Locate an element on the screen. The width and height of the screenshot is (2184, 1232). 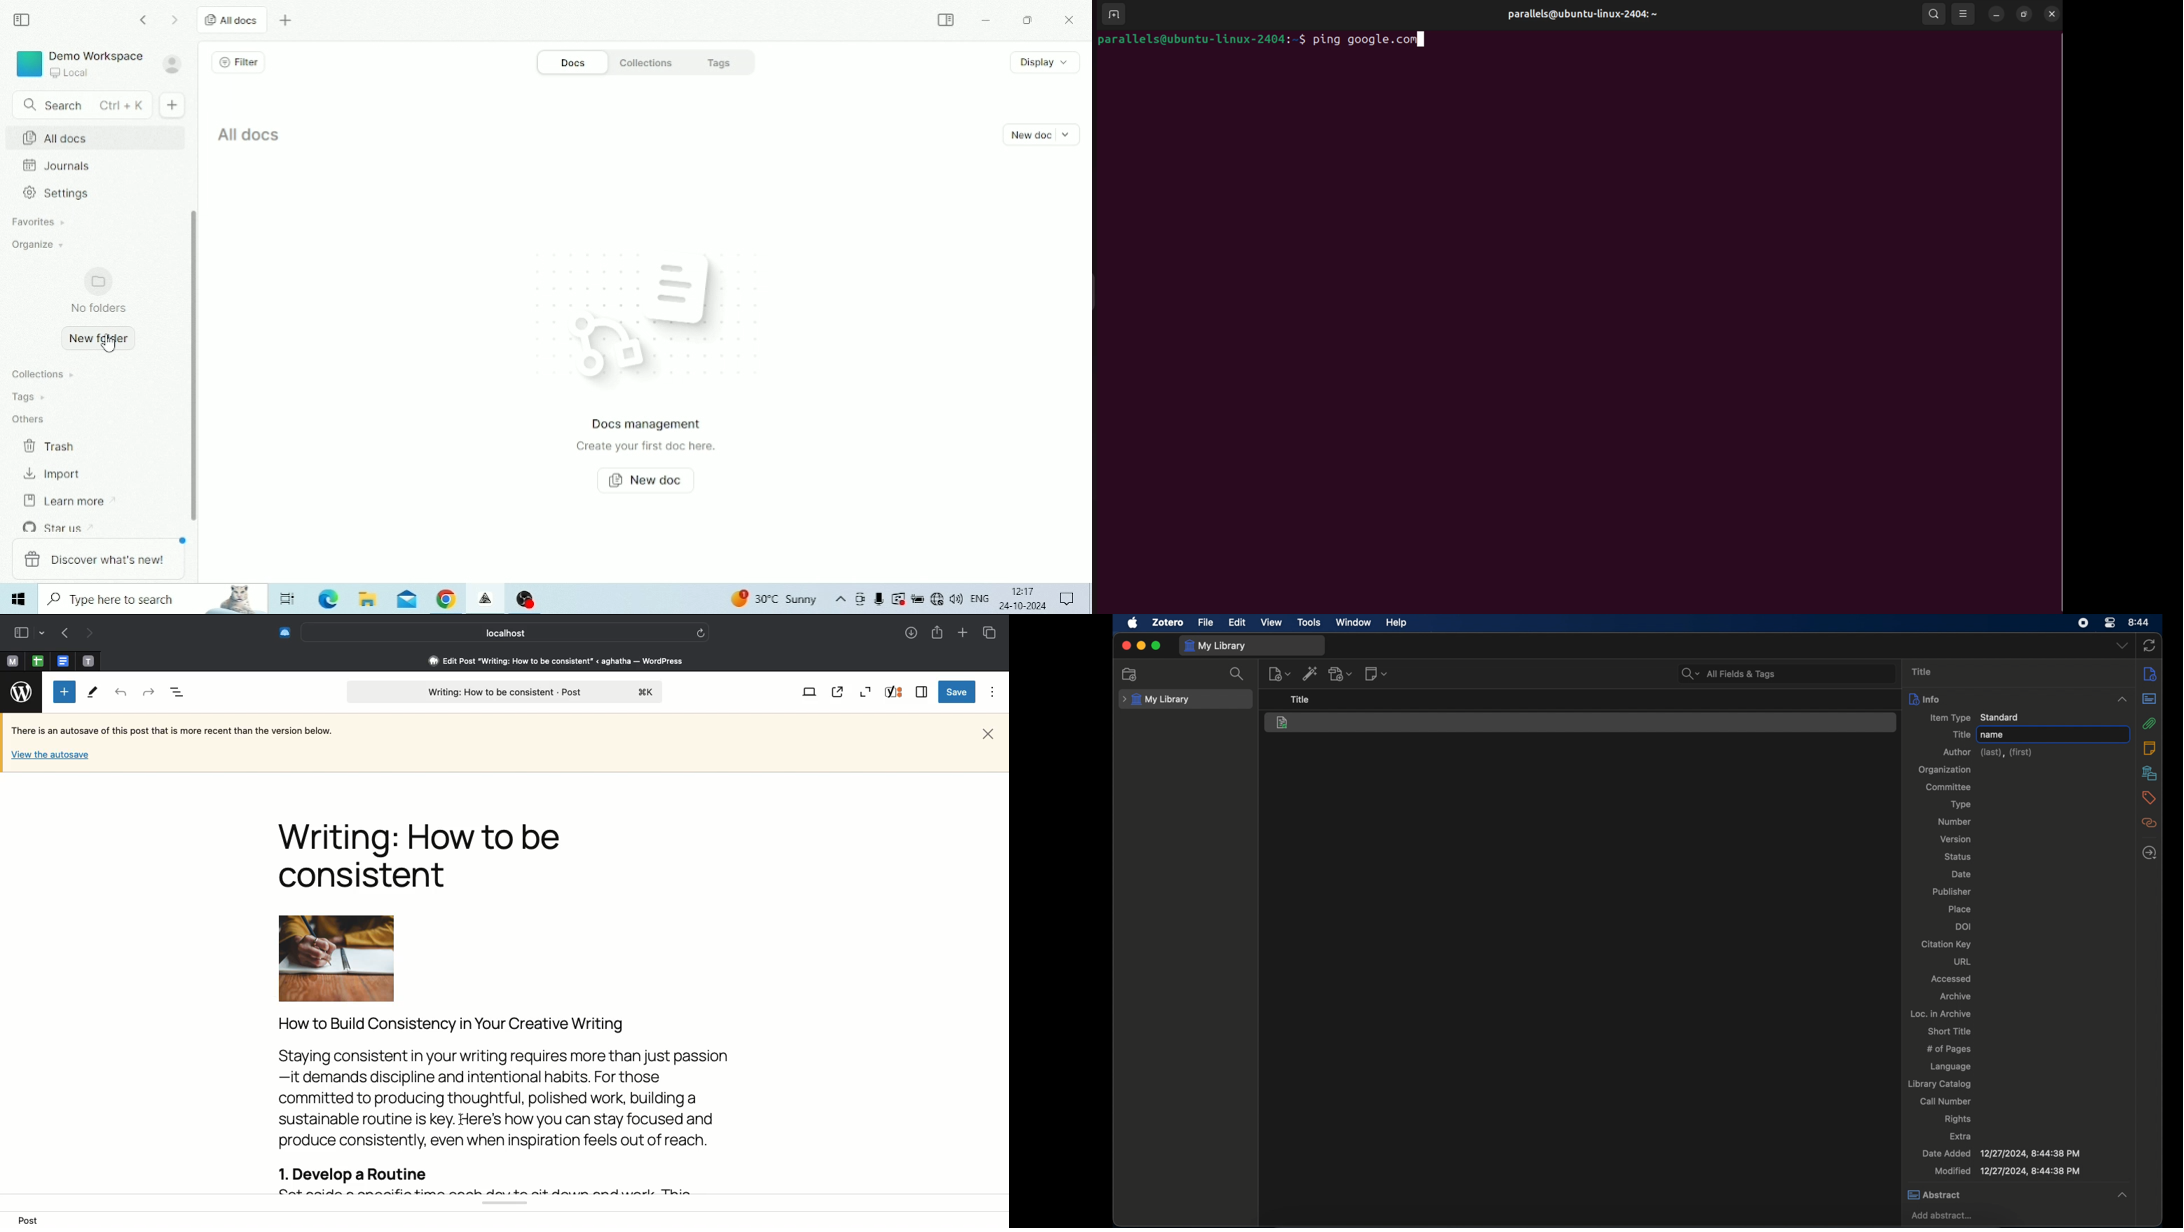
tools is located at coordinates (1309, 623).